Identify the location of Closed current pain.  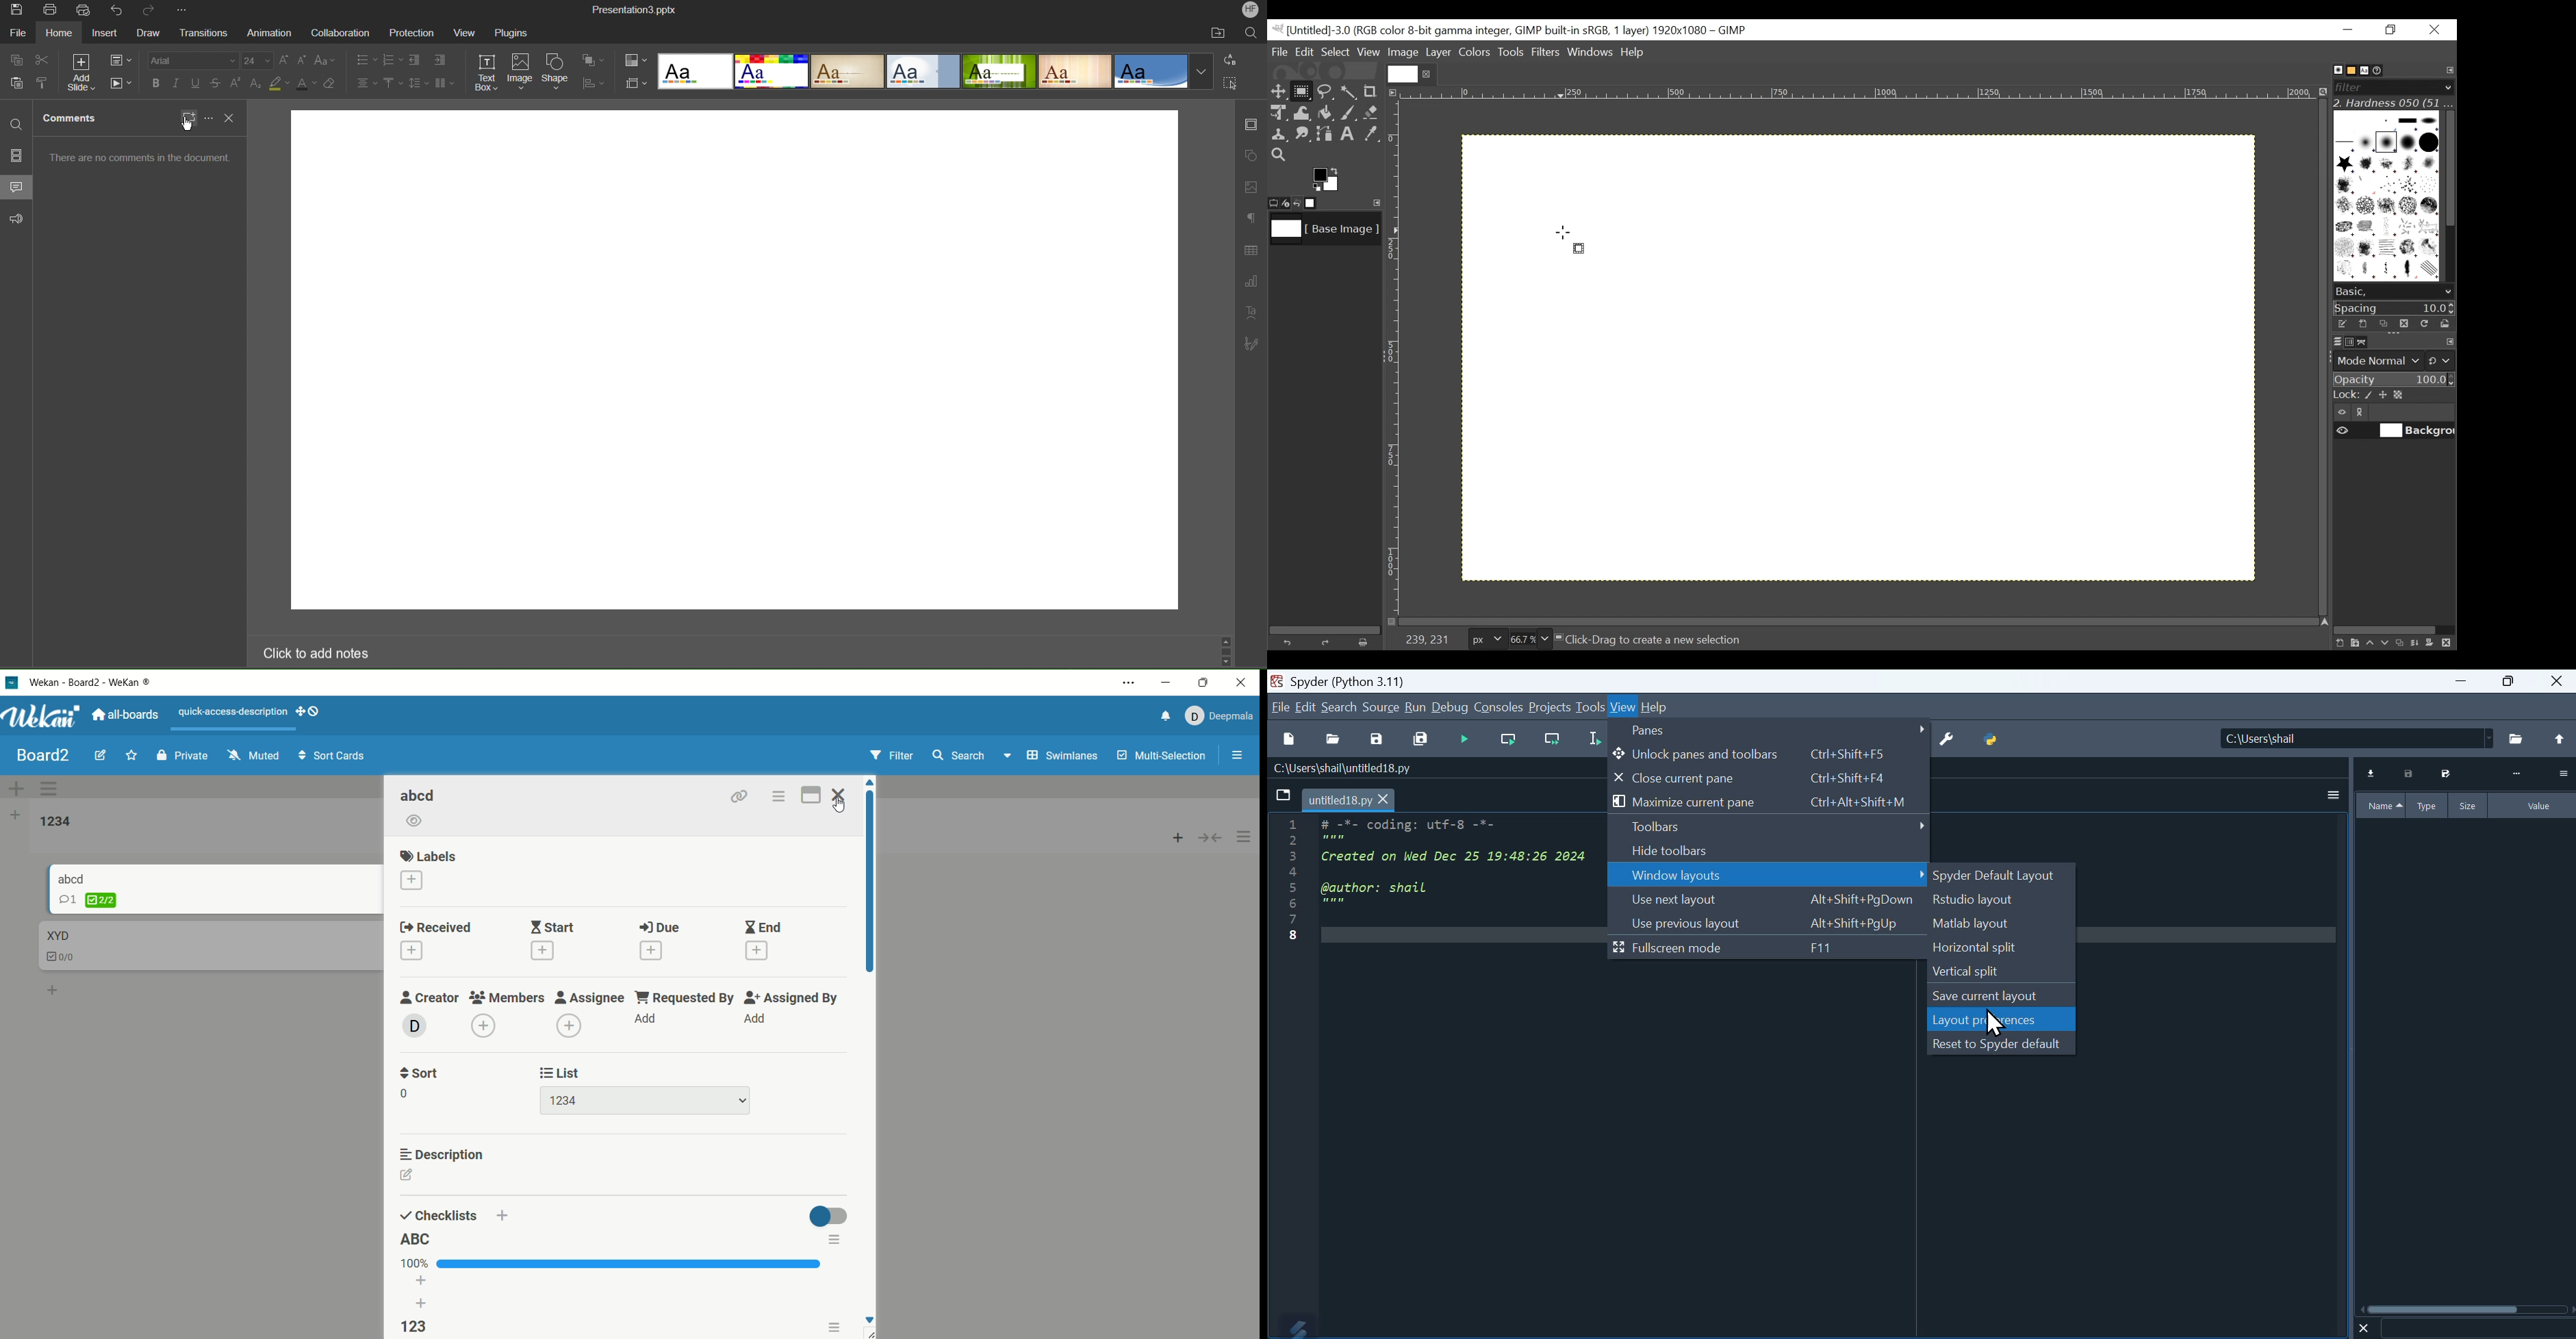
(1770, 778).